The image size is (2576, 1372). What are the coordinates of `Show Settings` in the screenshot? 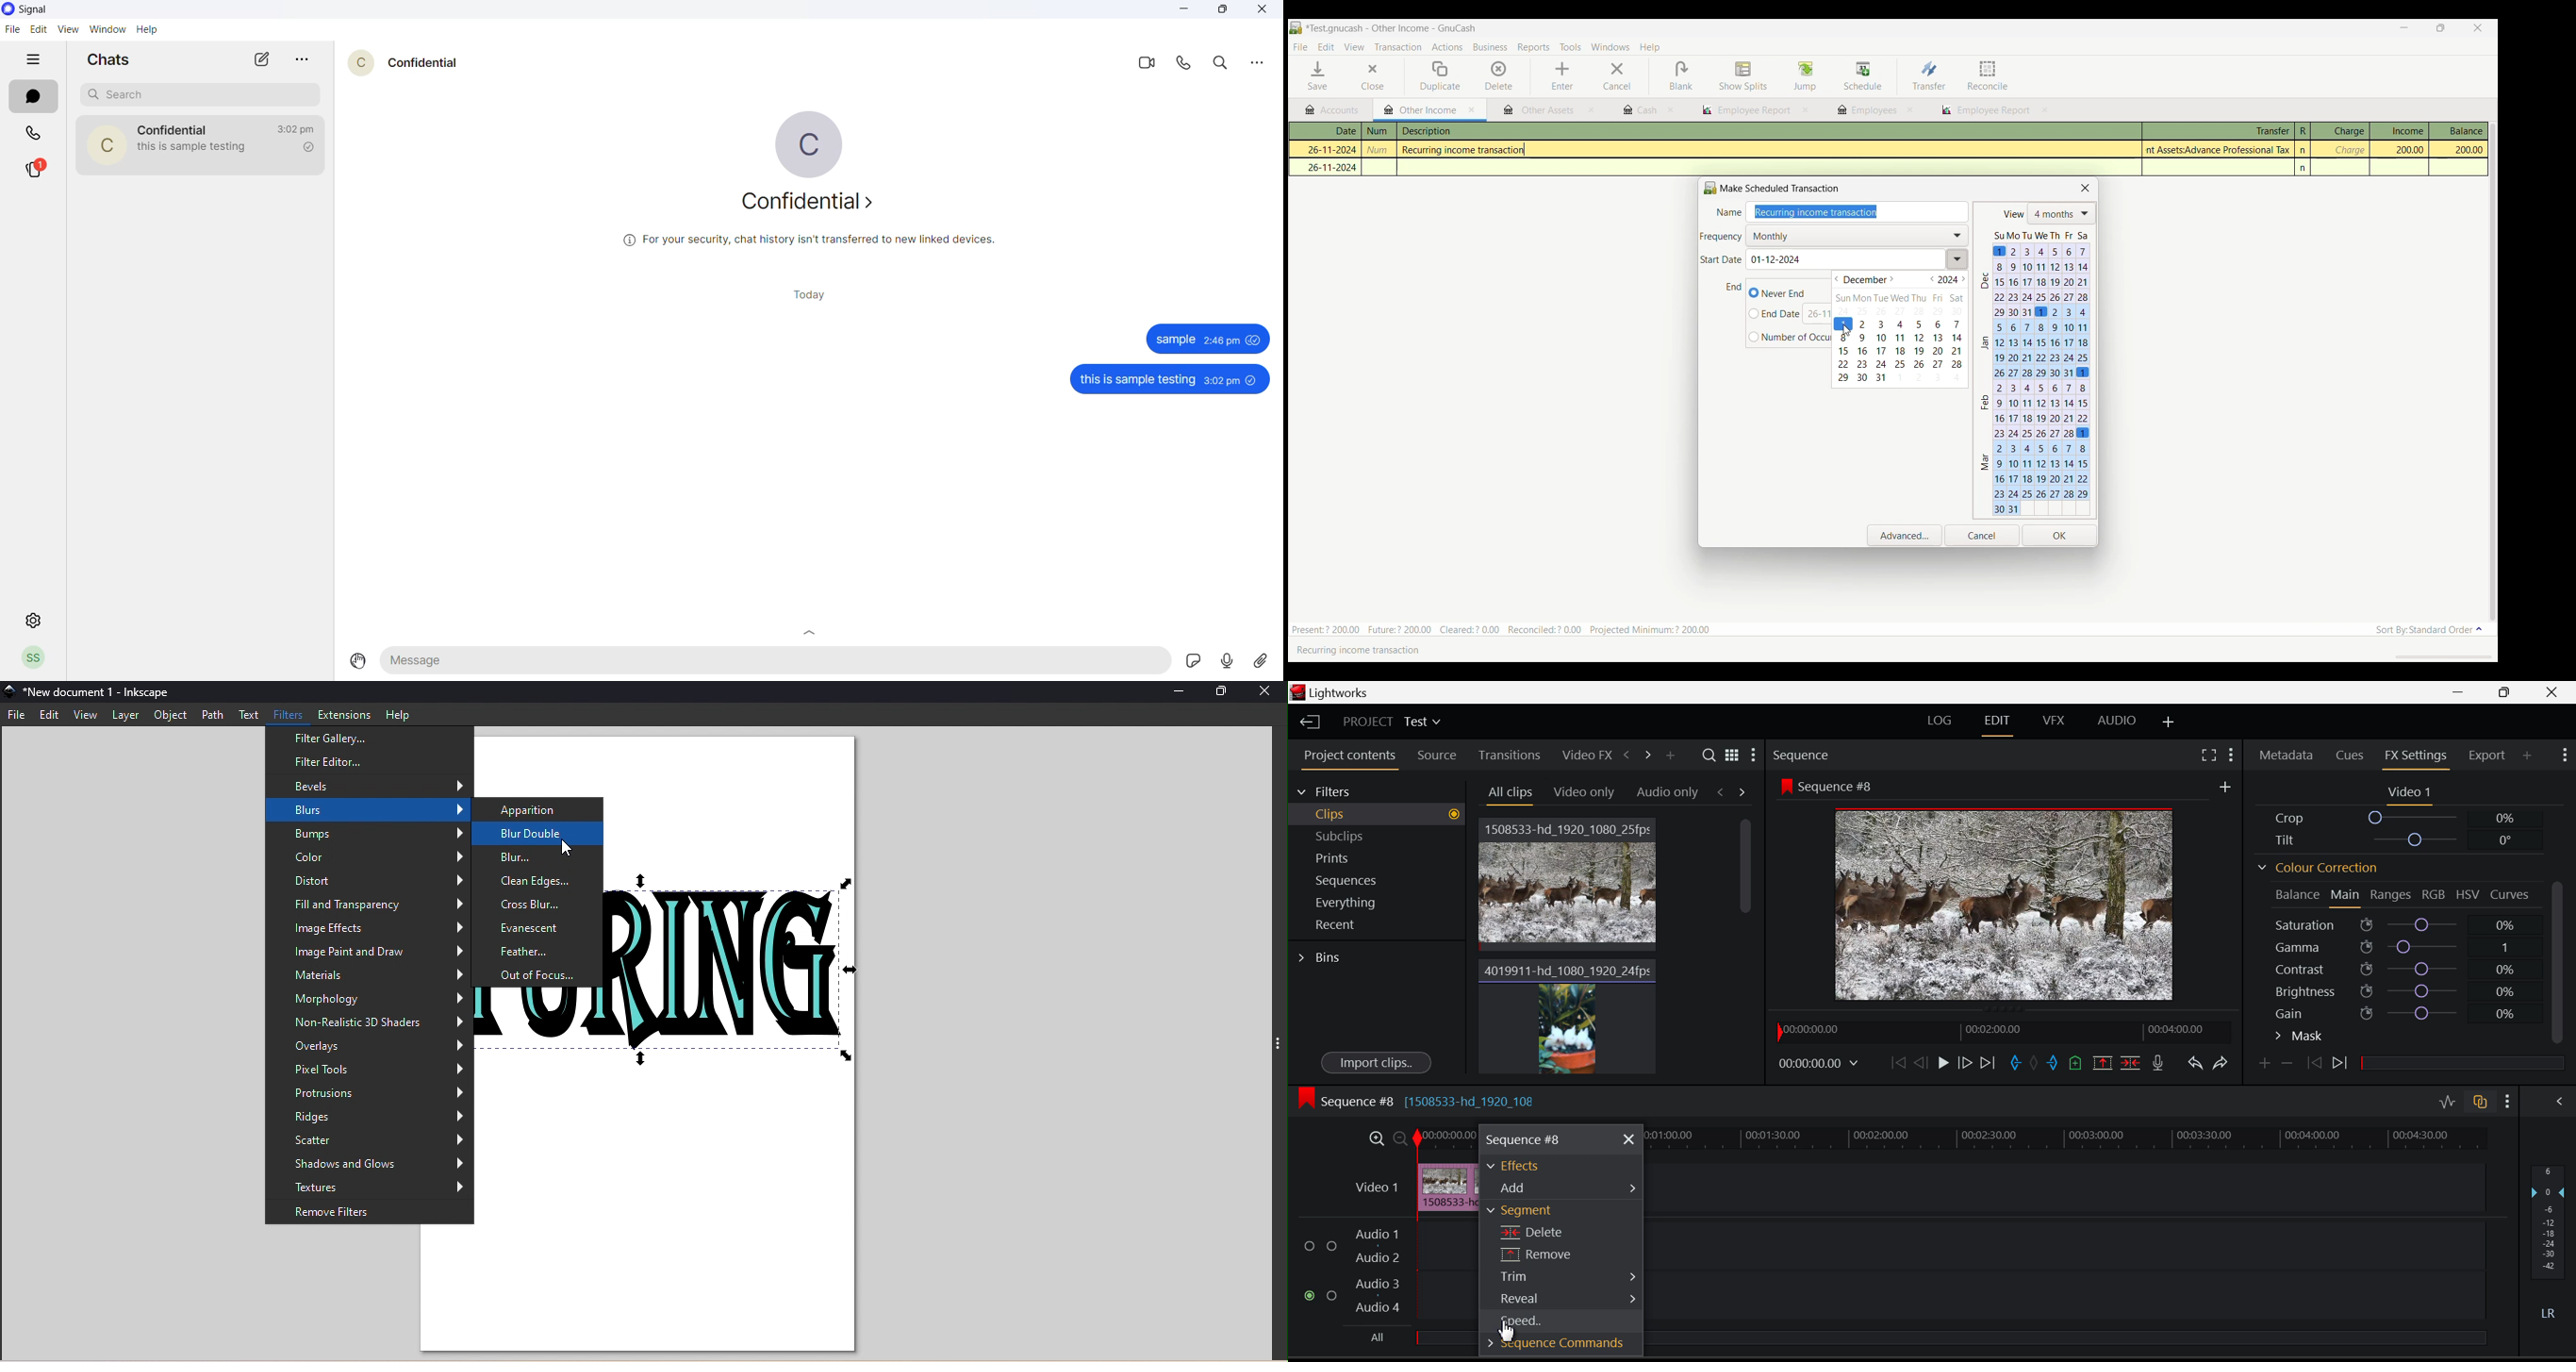 It's located at (2565, 758).